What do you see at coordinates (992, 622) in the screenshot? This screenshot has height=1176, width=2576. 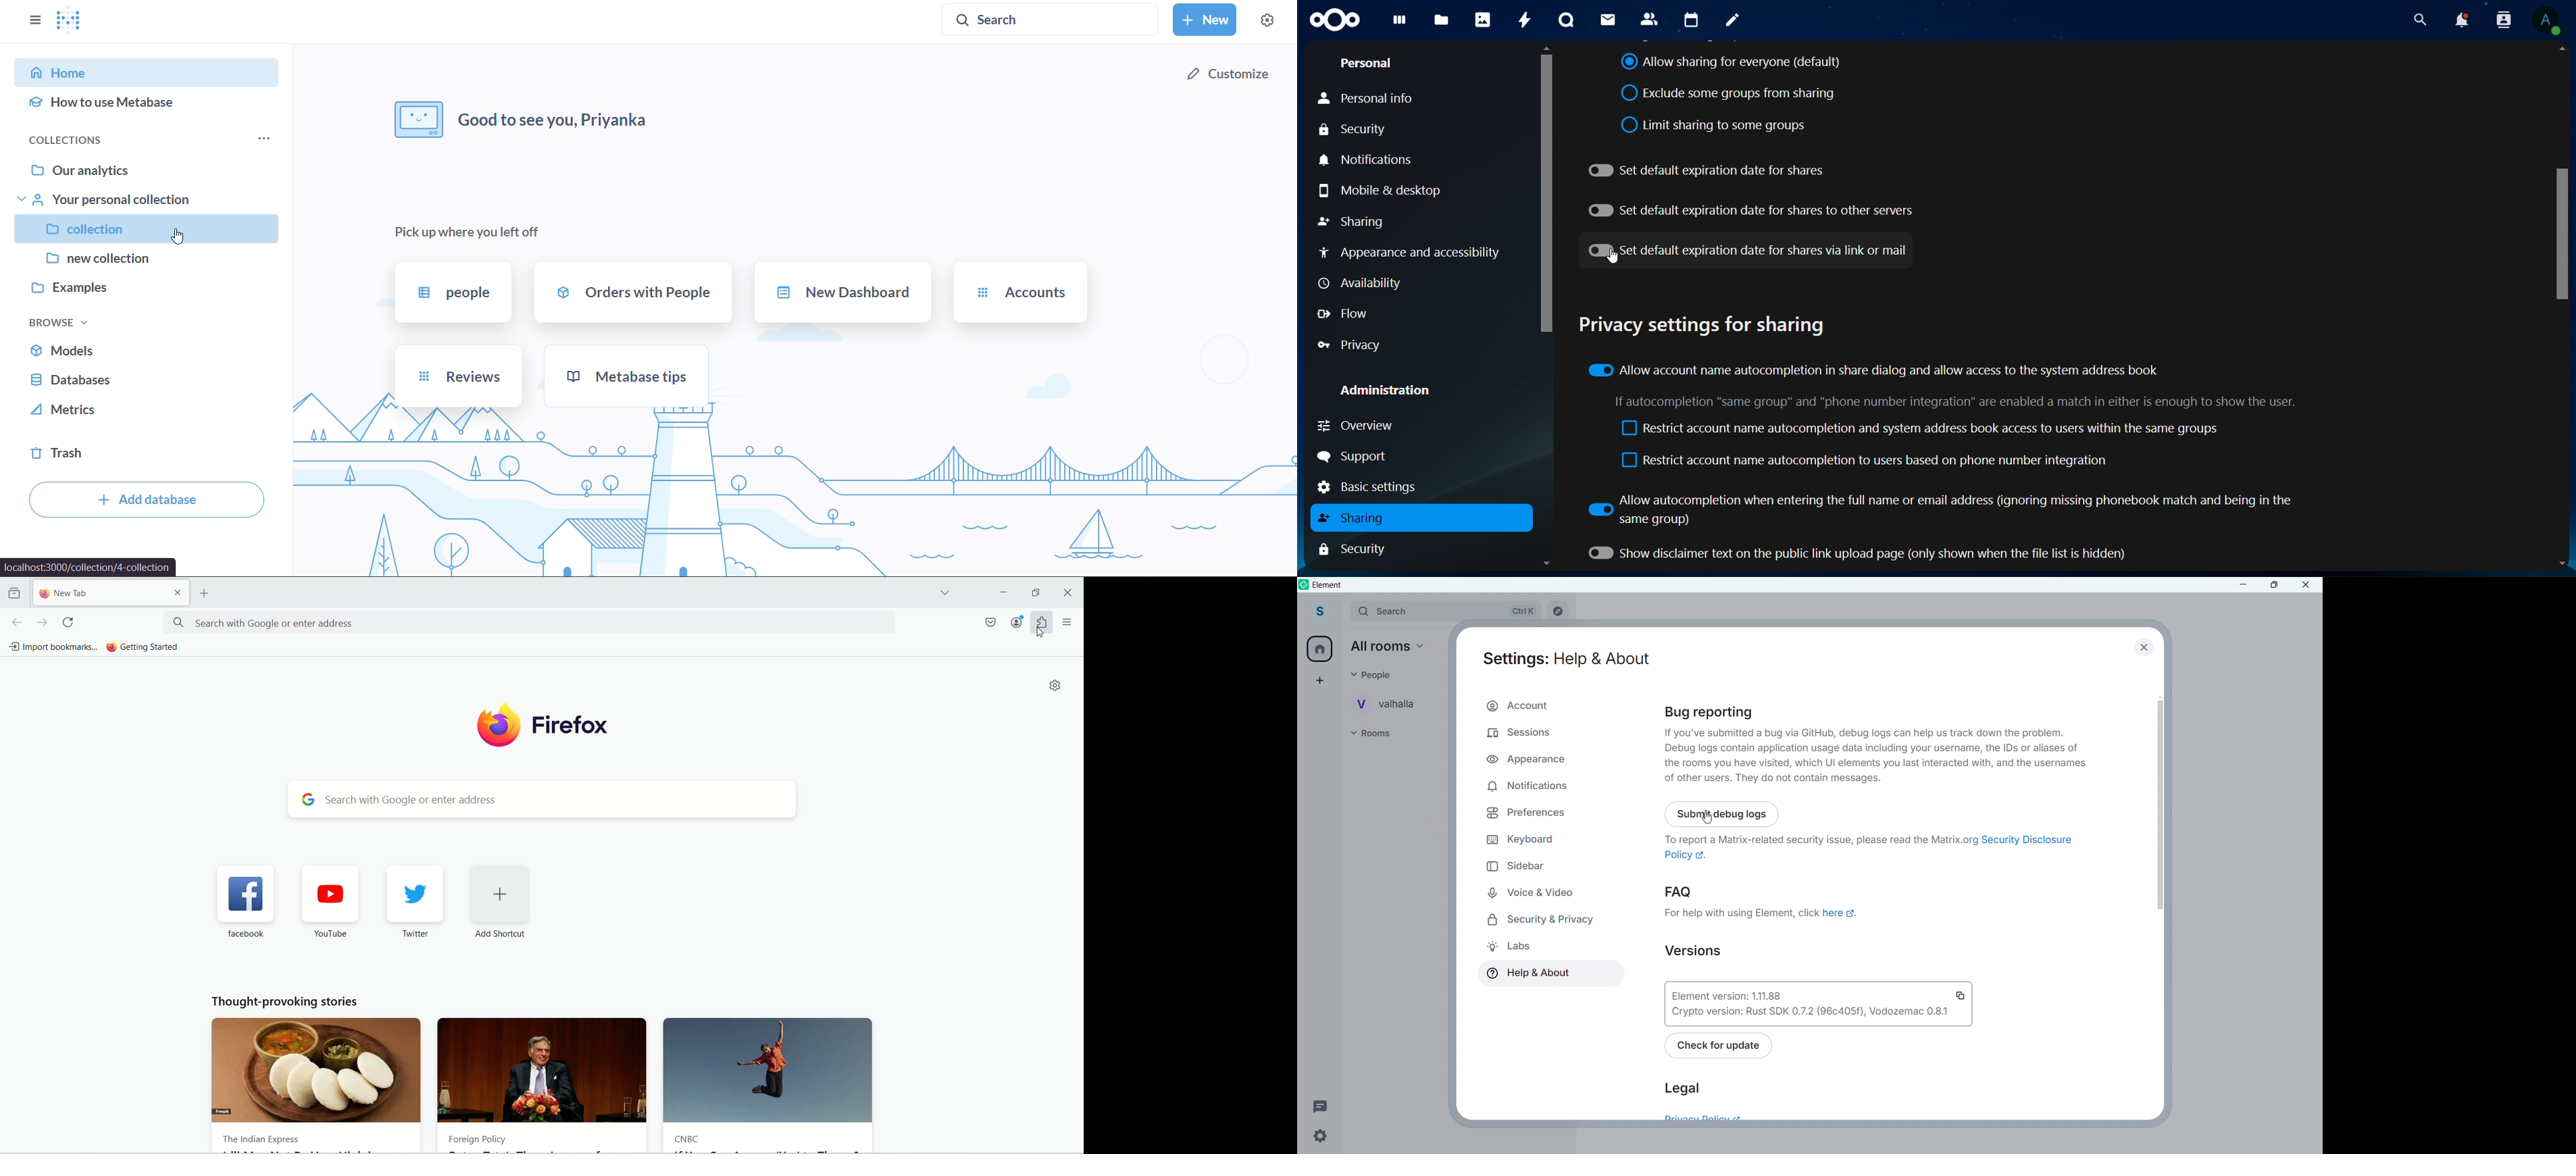 I see `Macsafe` at bounding box center [992, 622].